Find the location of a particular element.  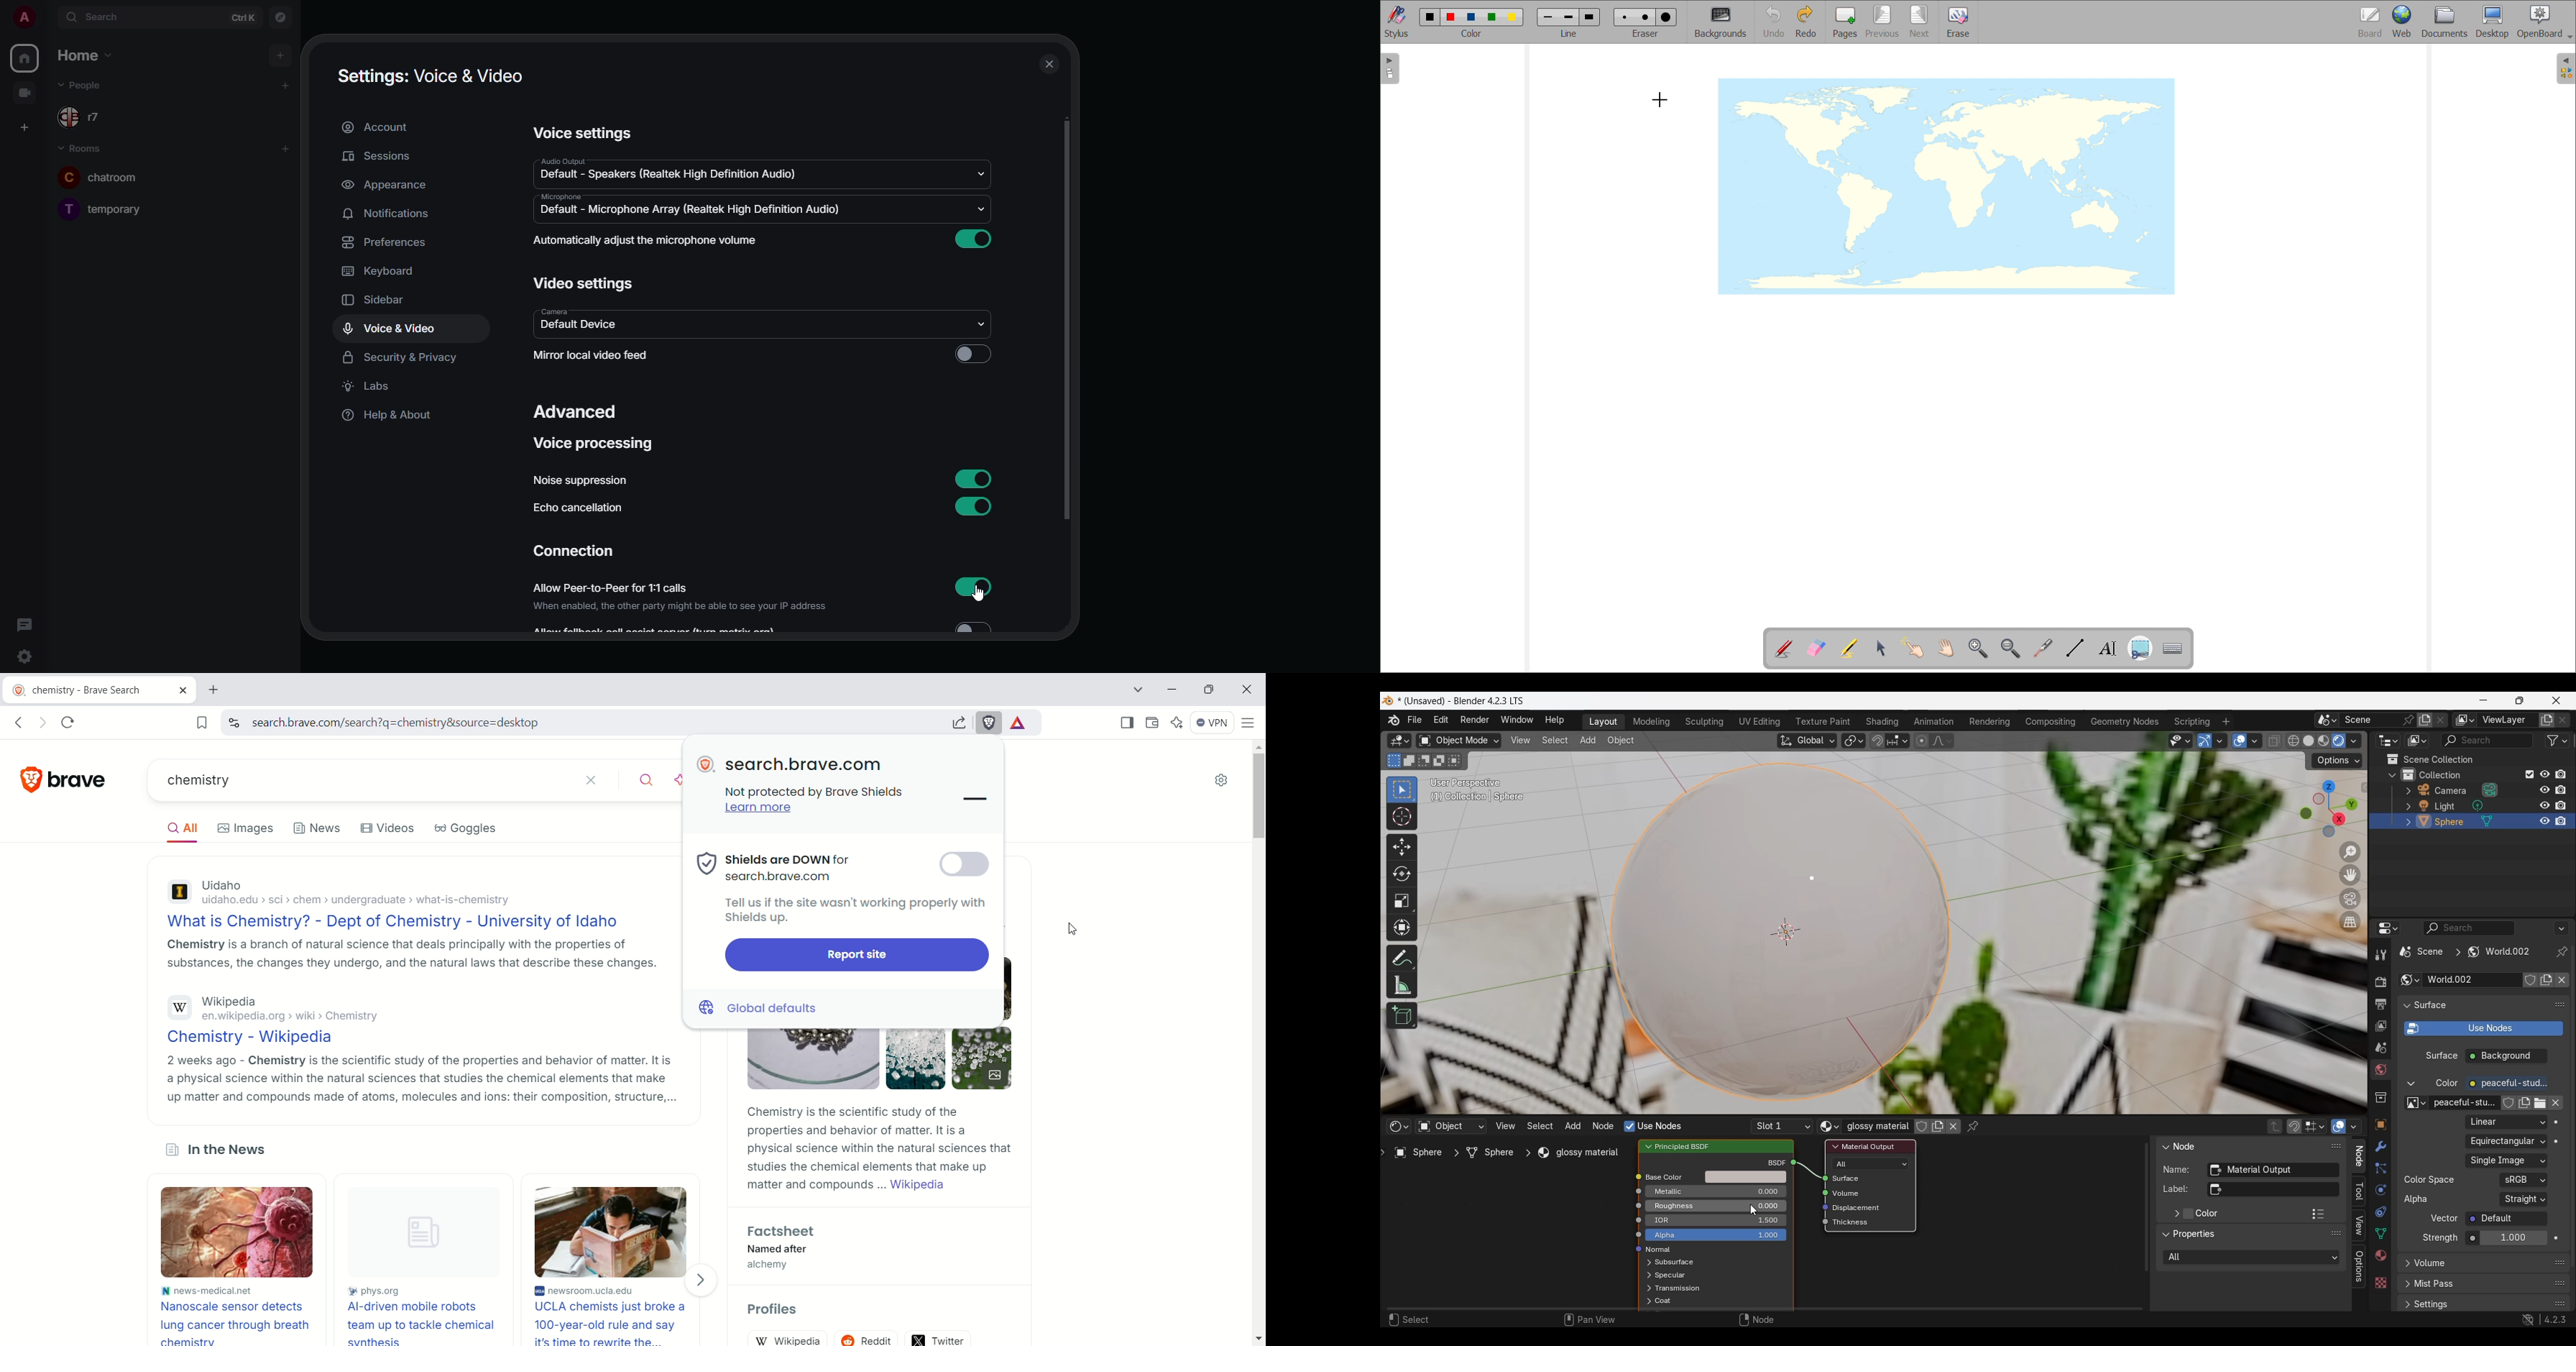

Parent node tree is located at coordinates (2275, 1126).